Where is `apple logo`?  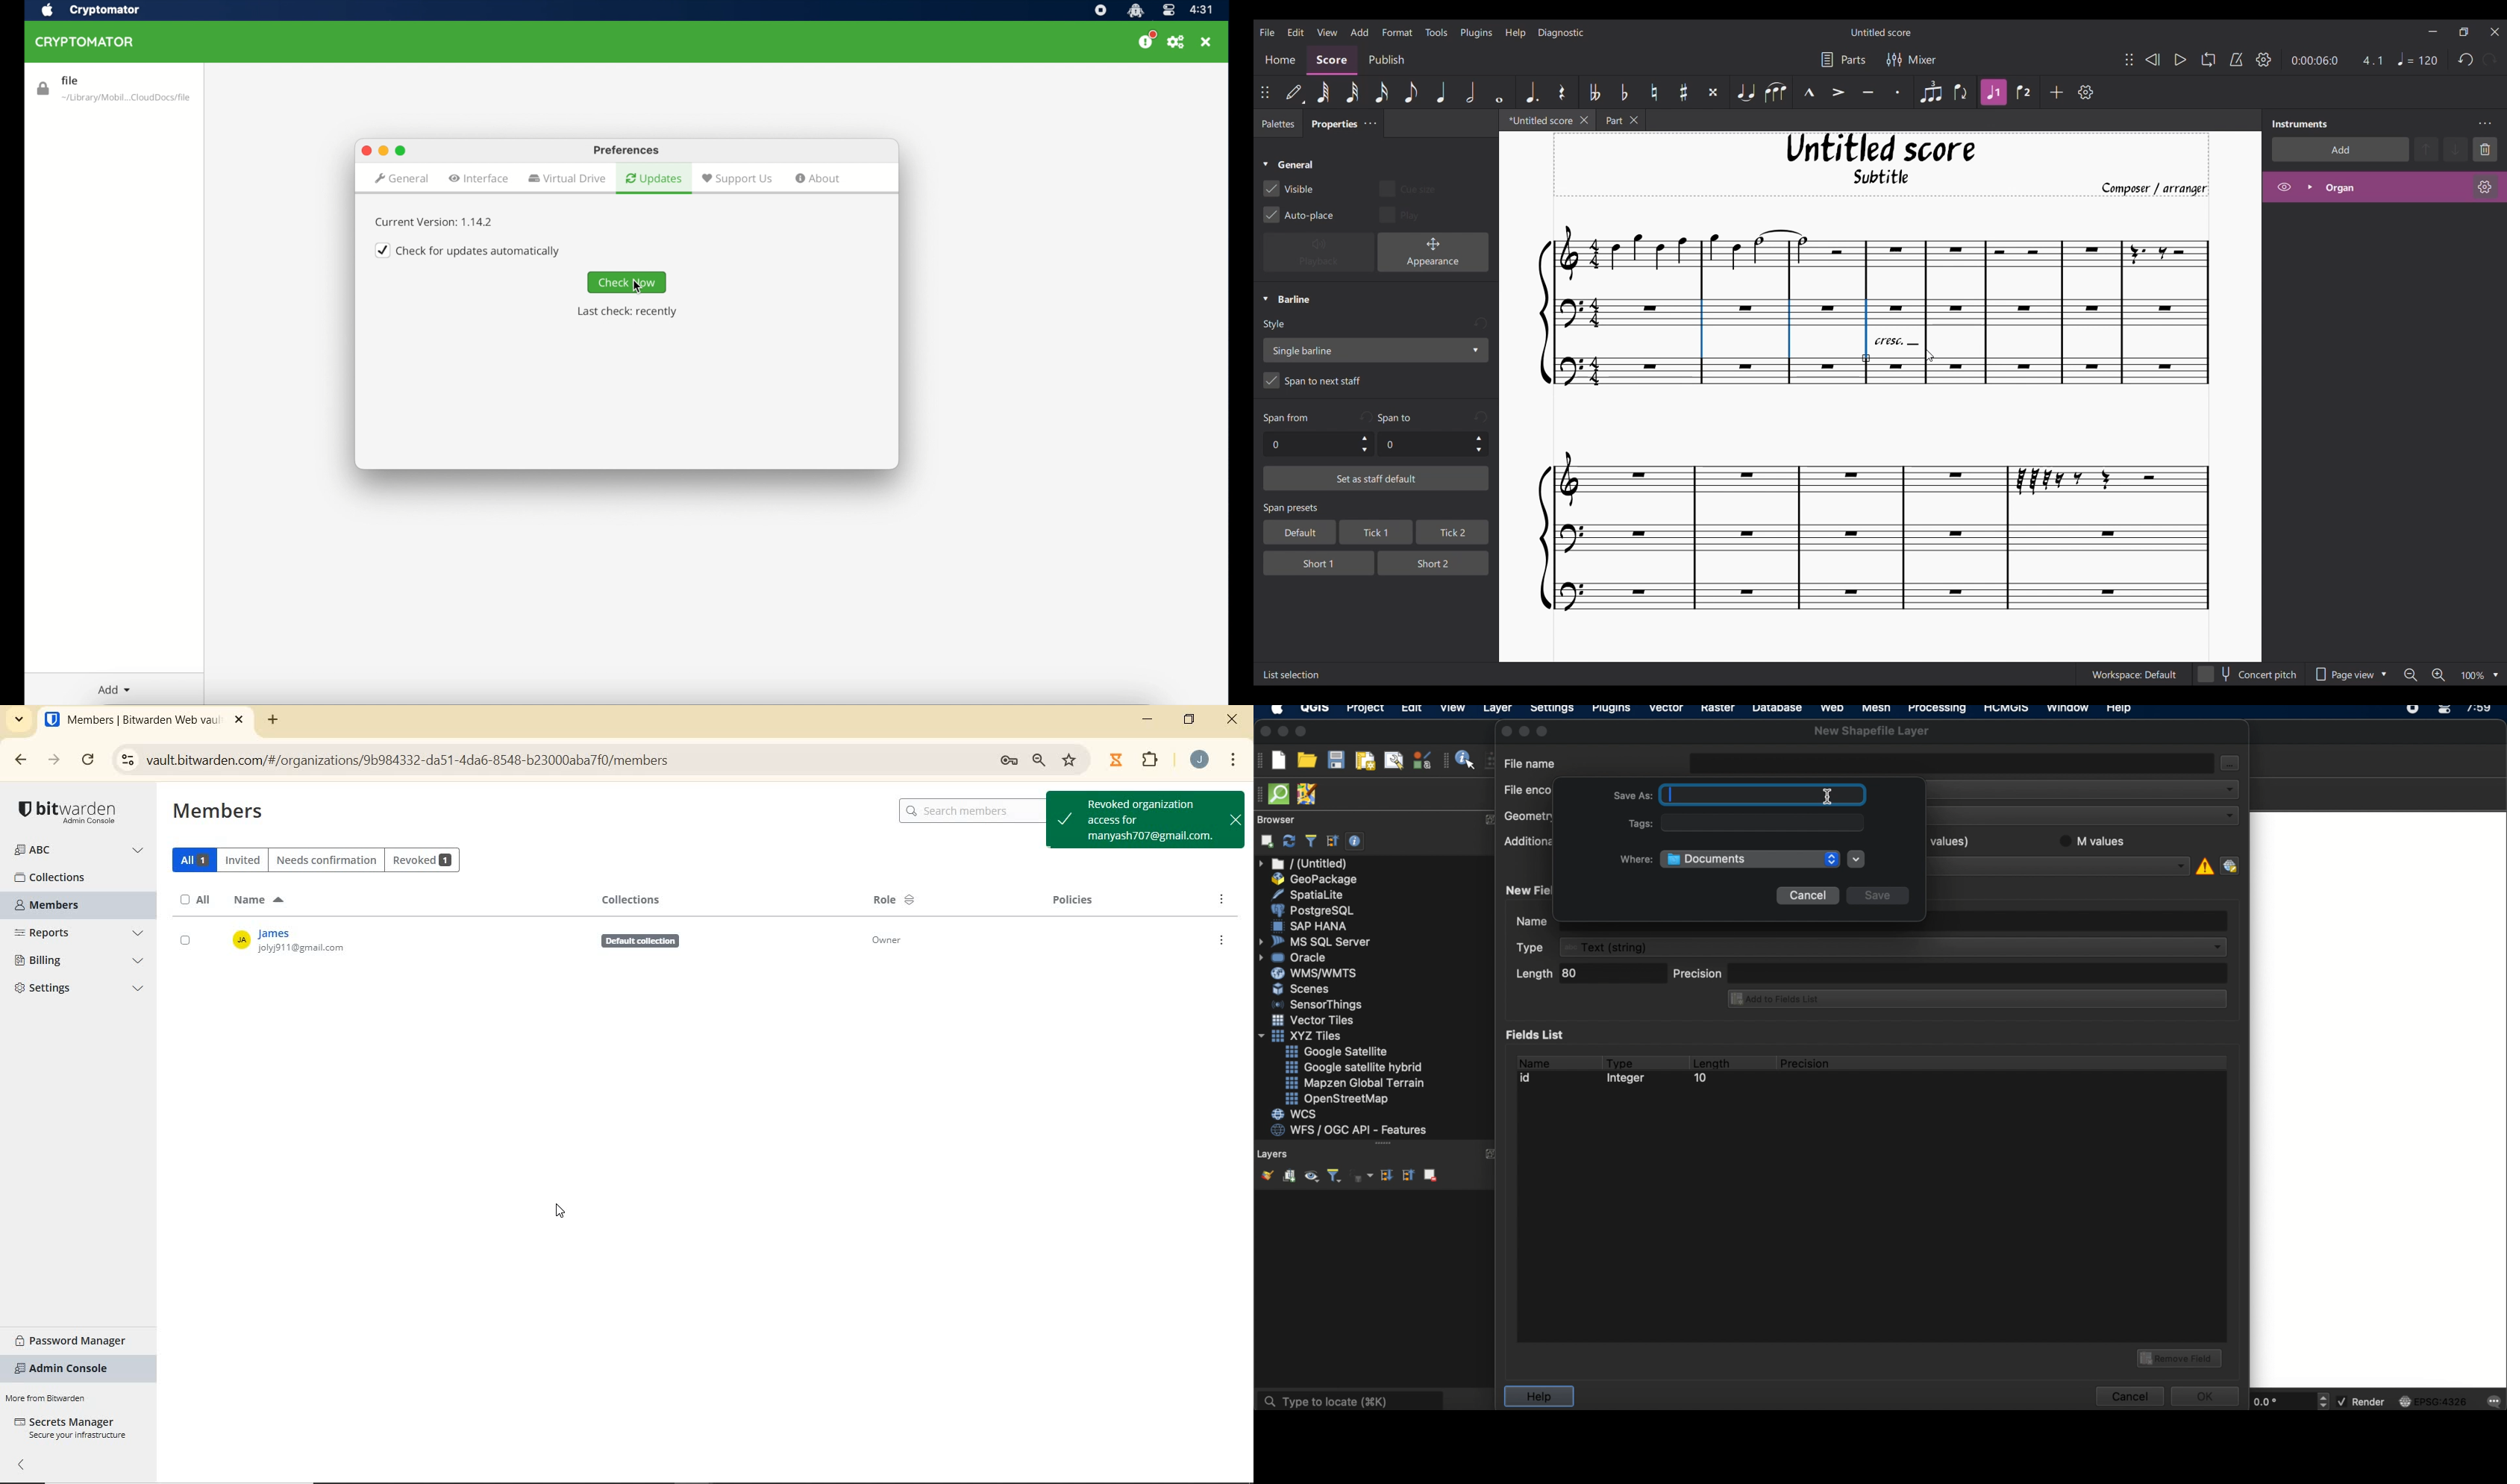 apple logo is located at coordinates (1275, 710).